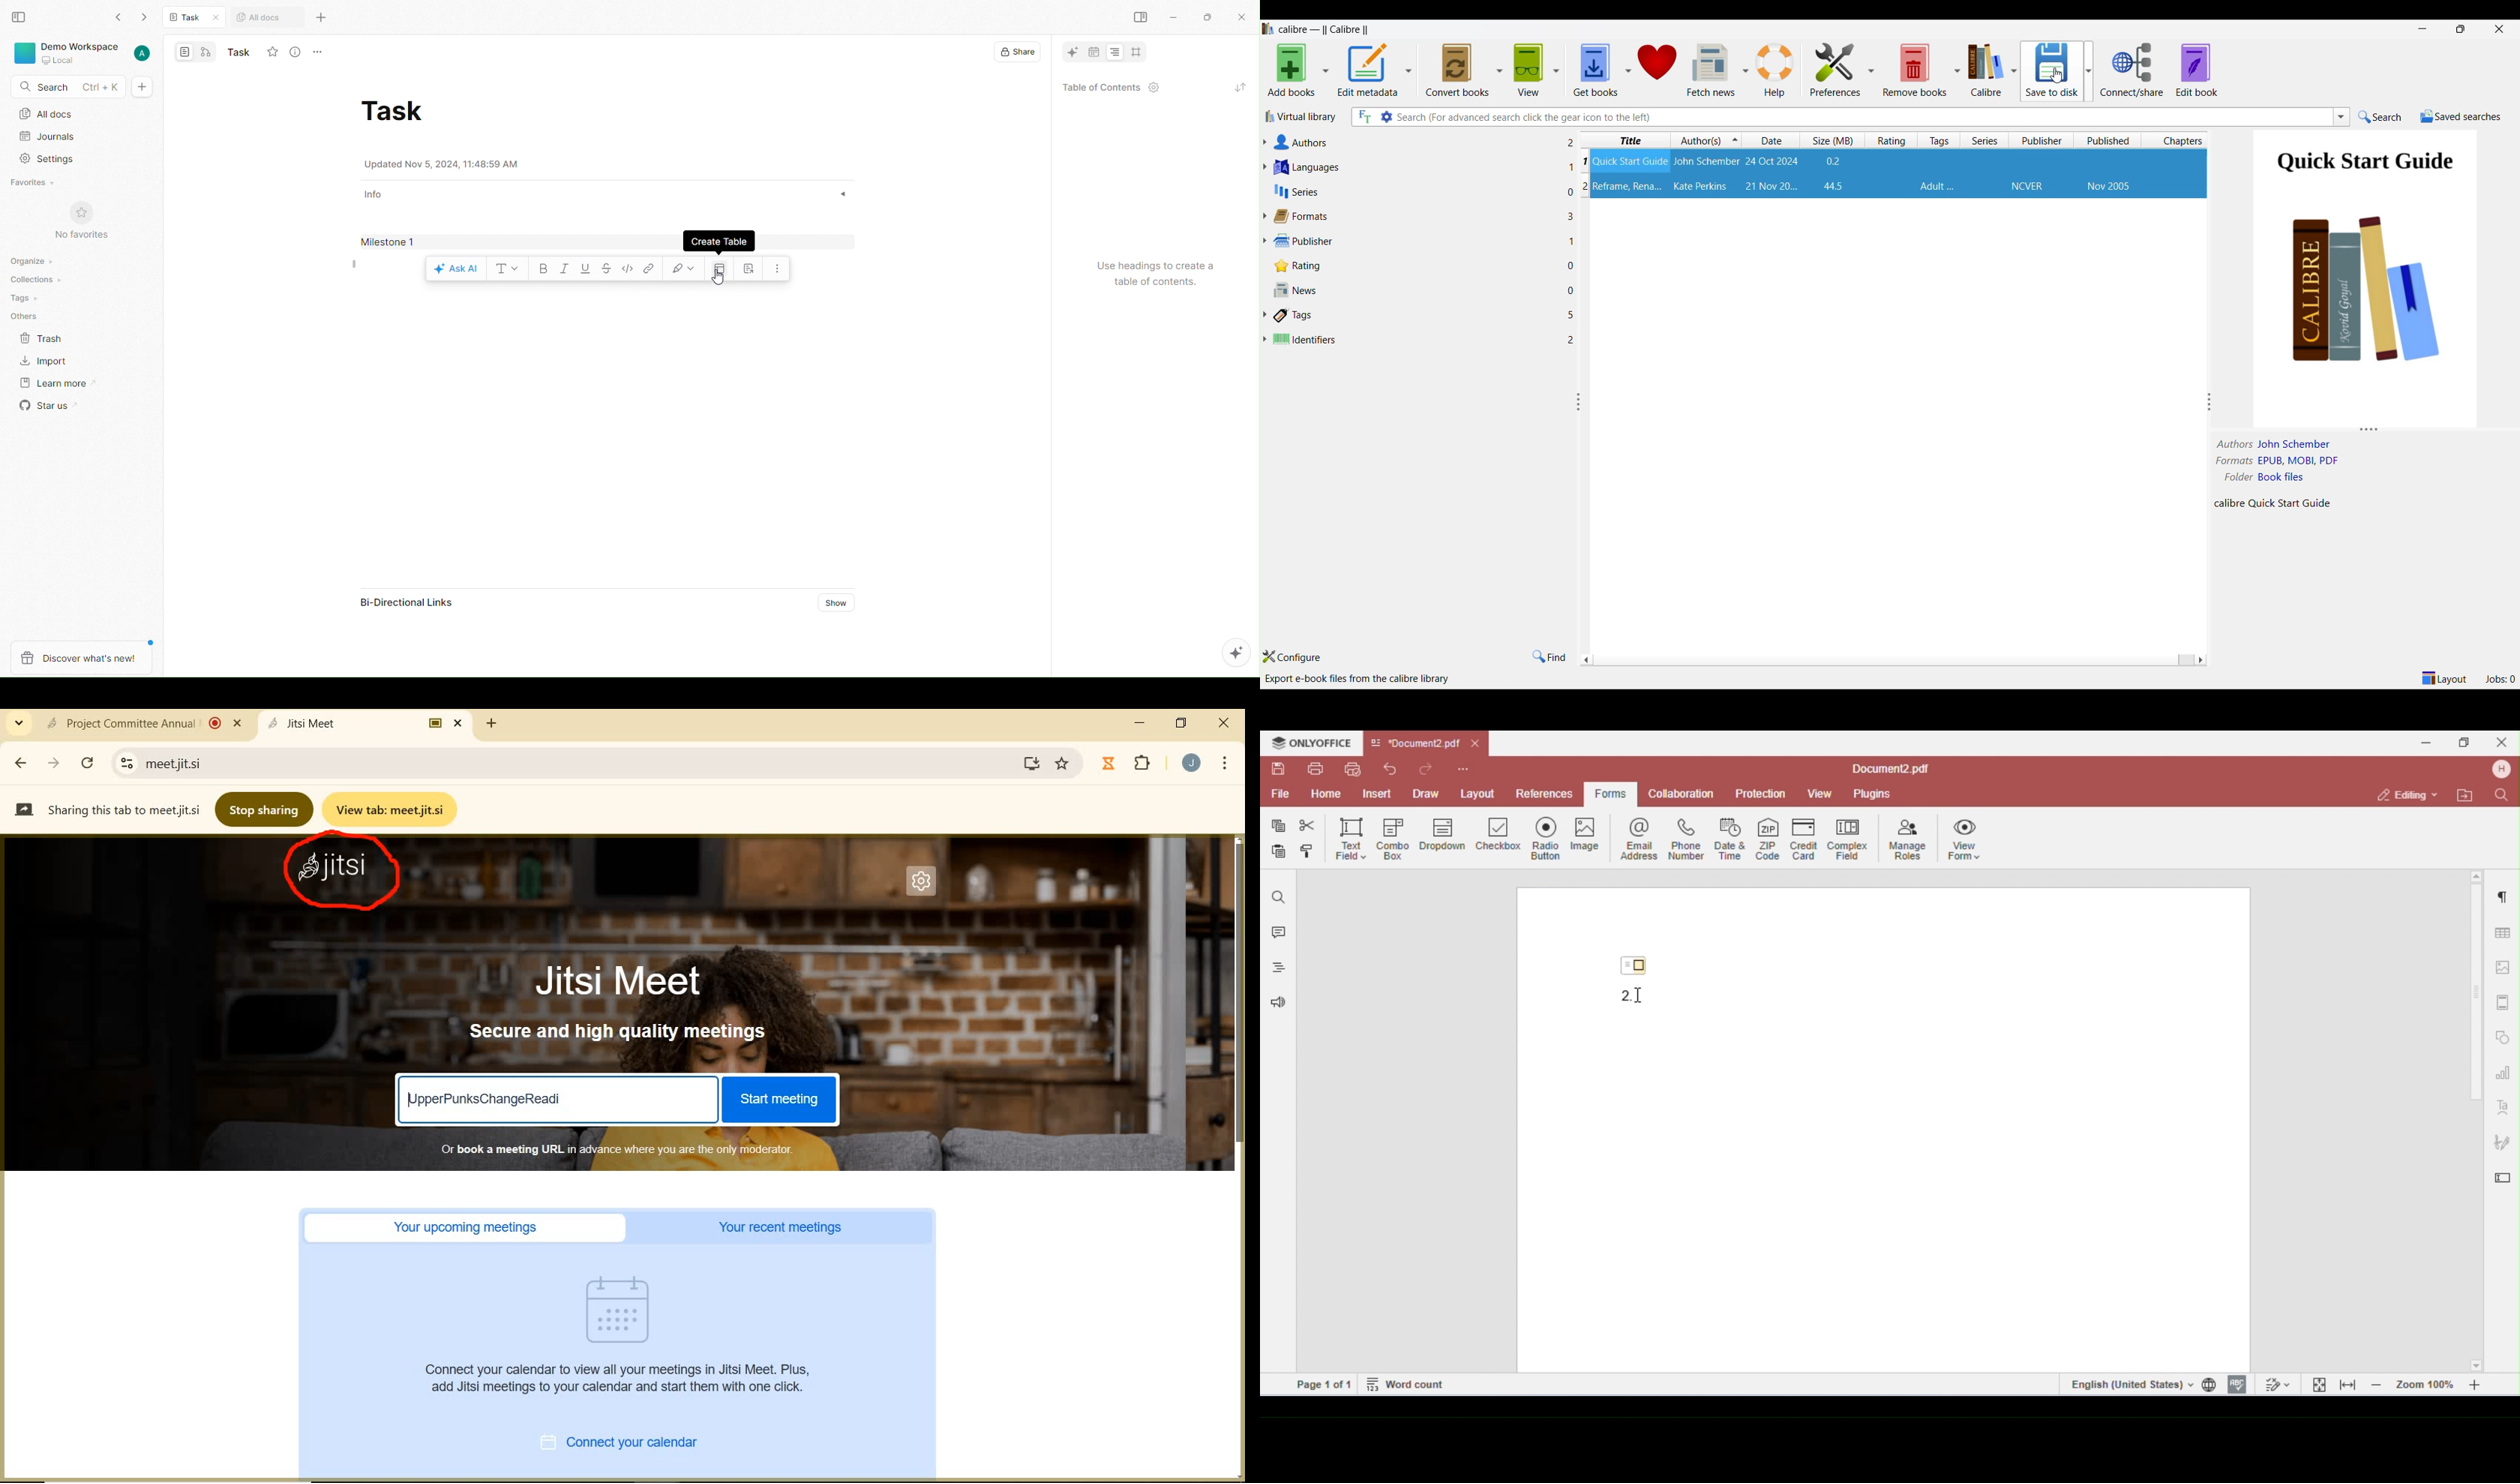 This screenshot has height=1484, width=2520. What do you see at coordinates (1834, 161) in the screenshot?
I see `size` at bounding box center [1834, 161].